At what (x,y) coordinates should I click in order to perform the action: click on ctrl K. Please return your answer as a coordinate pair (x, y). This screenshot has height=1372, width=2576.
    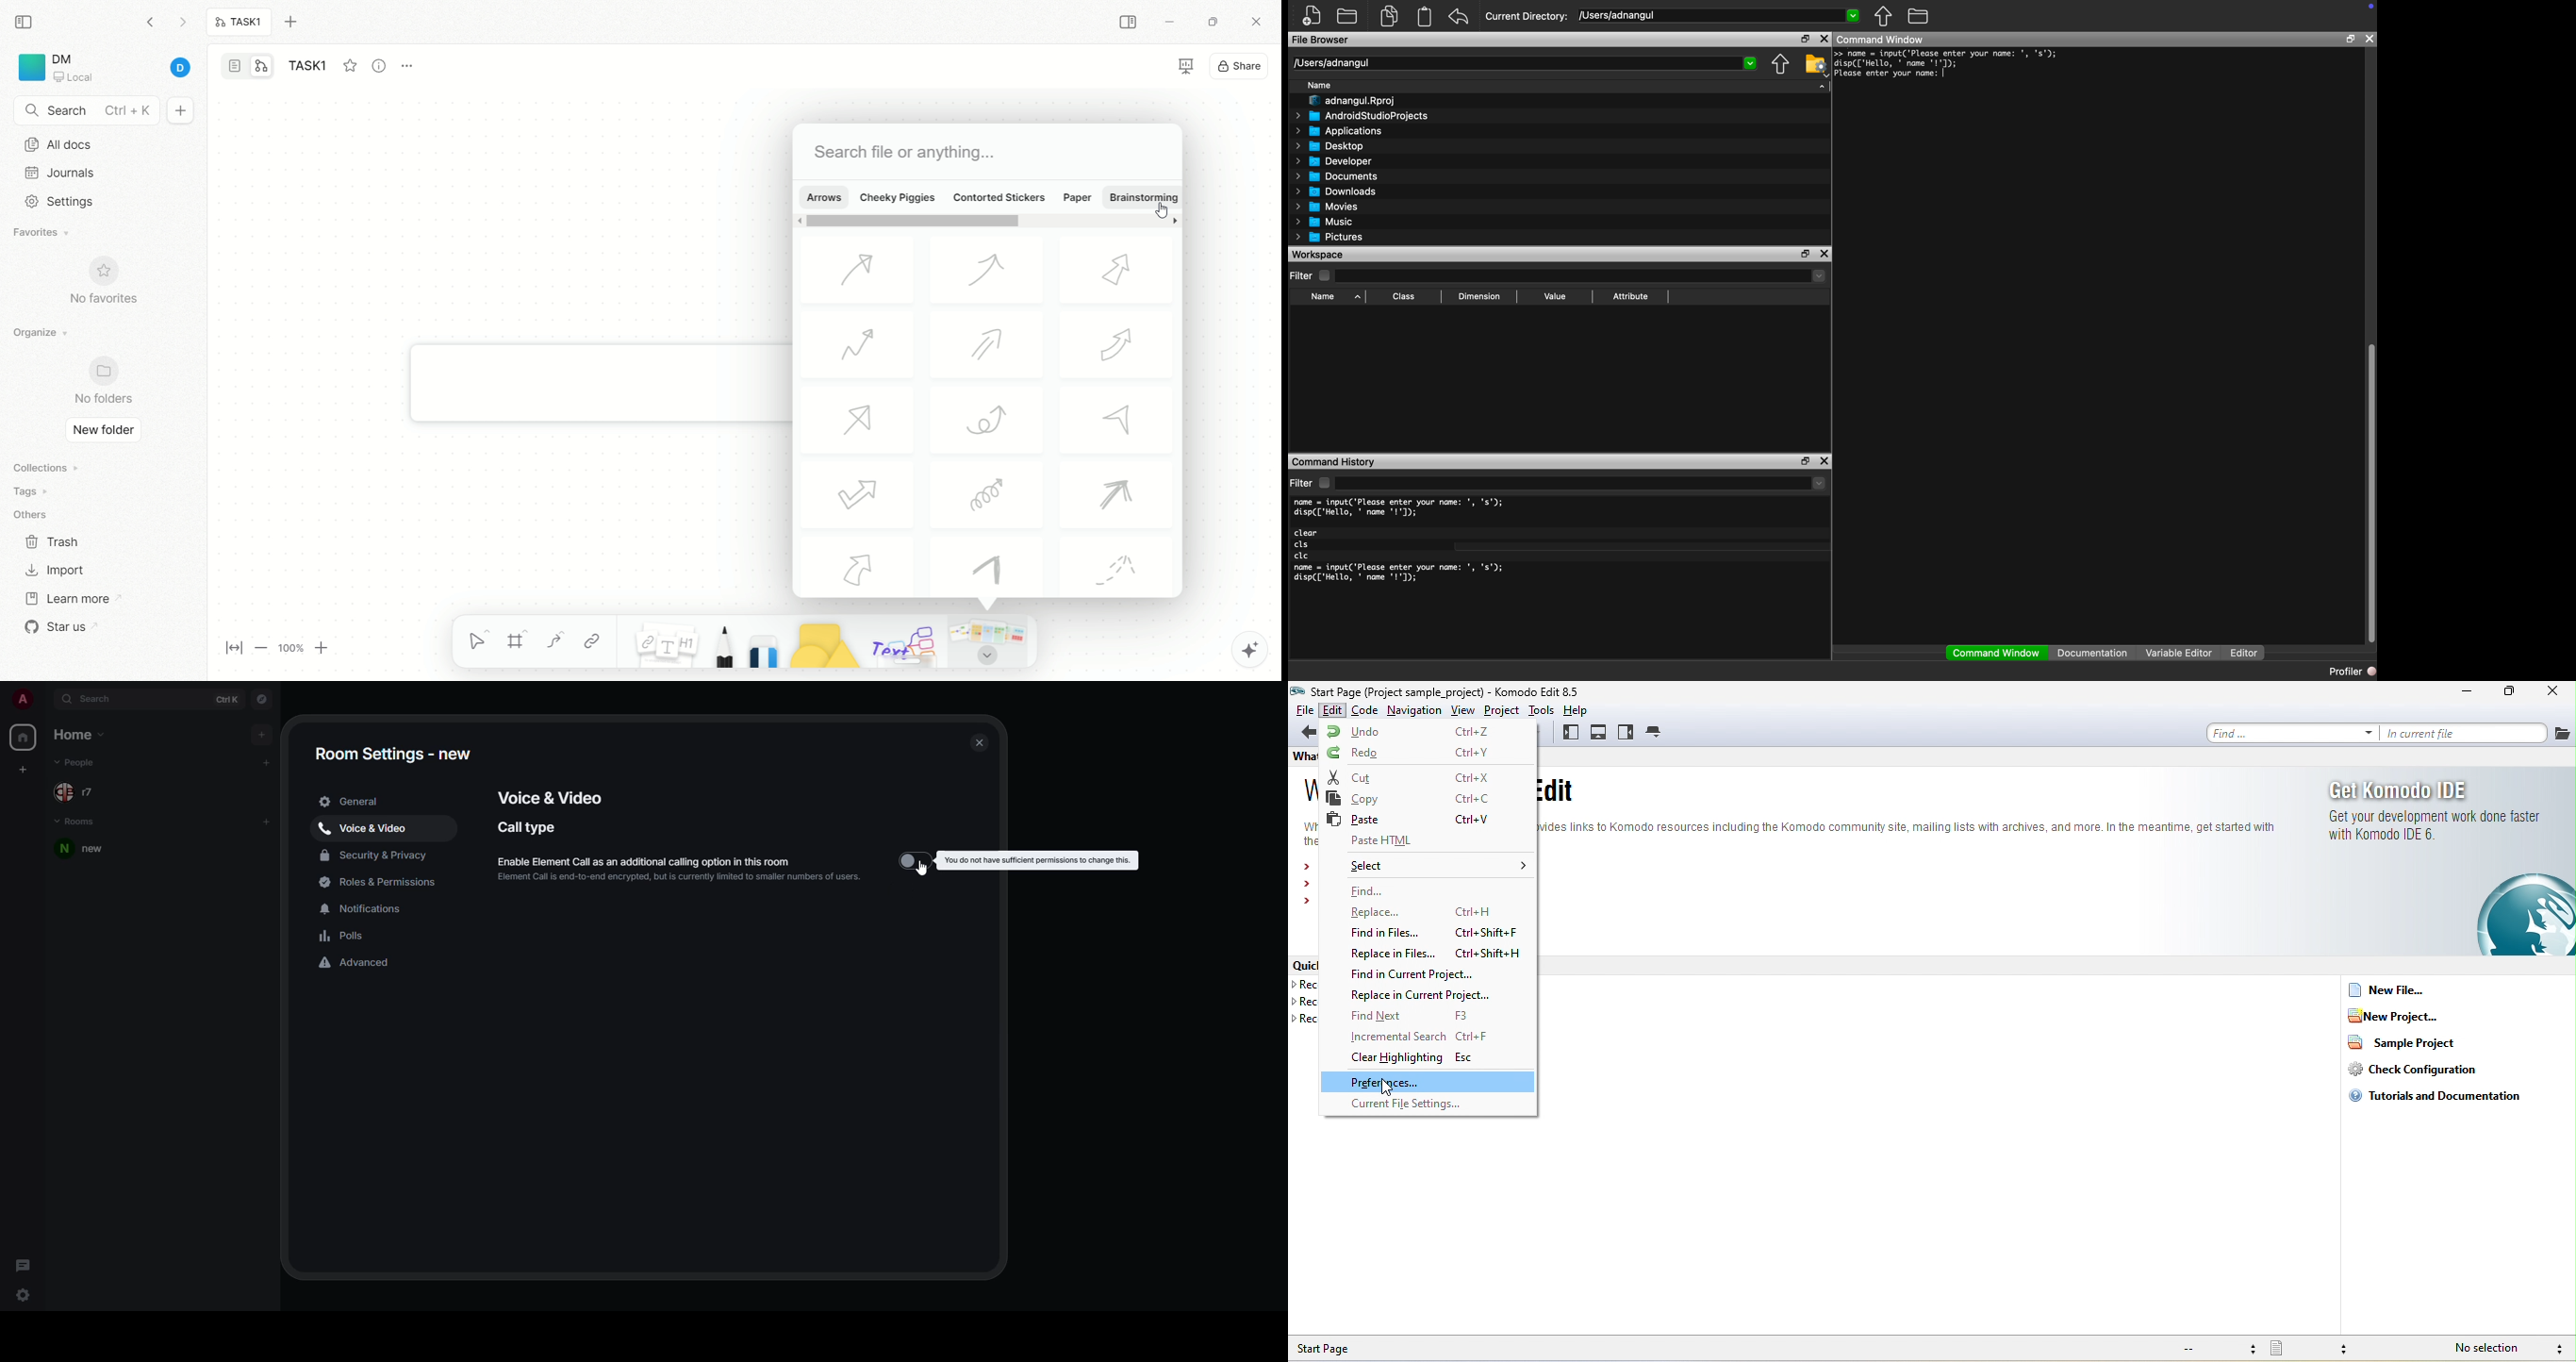
    Looking at the image, I should click on (227, 699).